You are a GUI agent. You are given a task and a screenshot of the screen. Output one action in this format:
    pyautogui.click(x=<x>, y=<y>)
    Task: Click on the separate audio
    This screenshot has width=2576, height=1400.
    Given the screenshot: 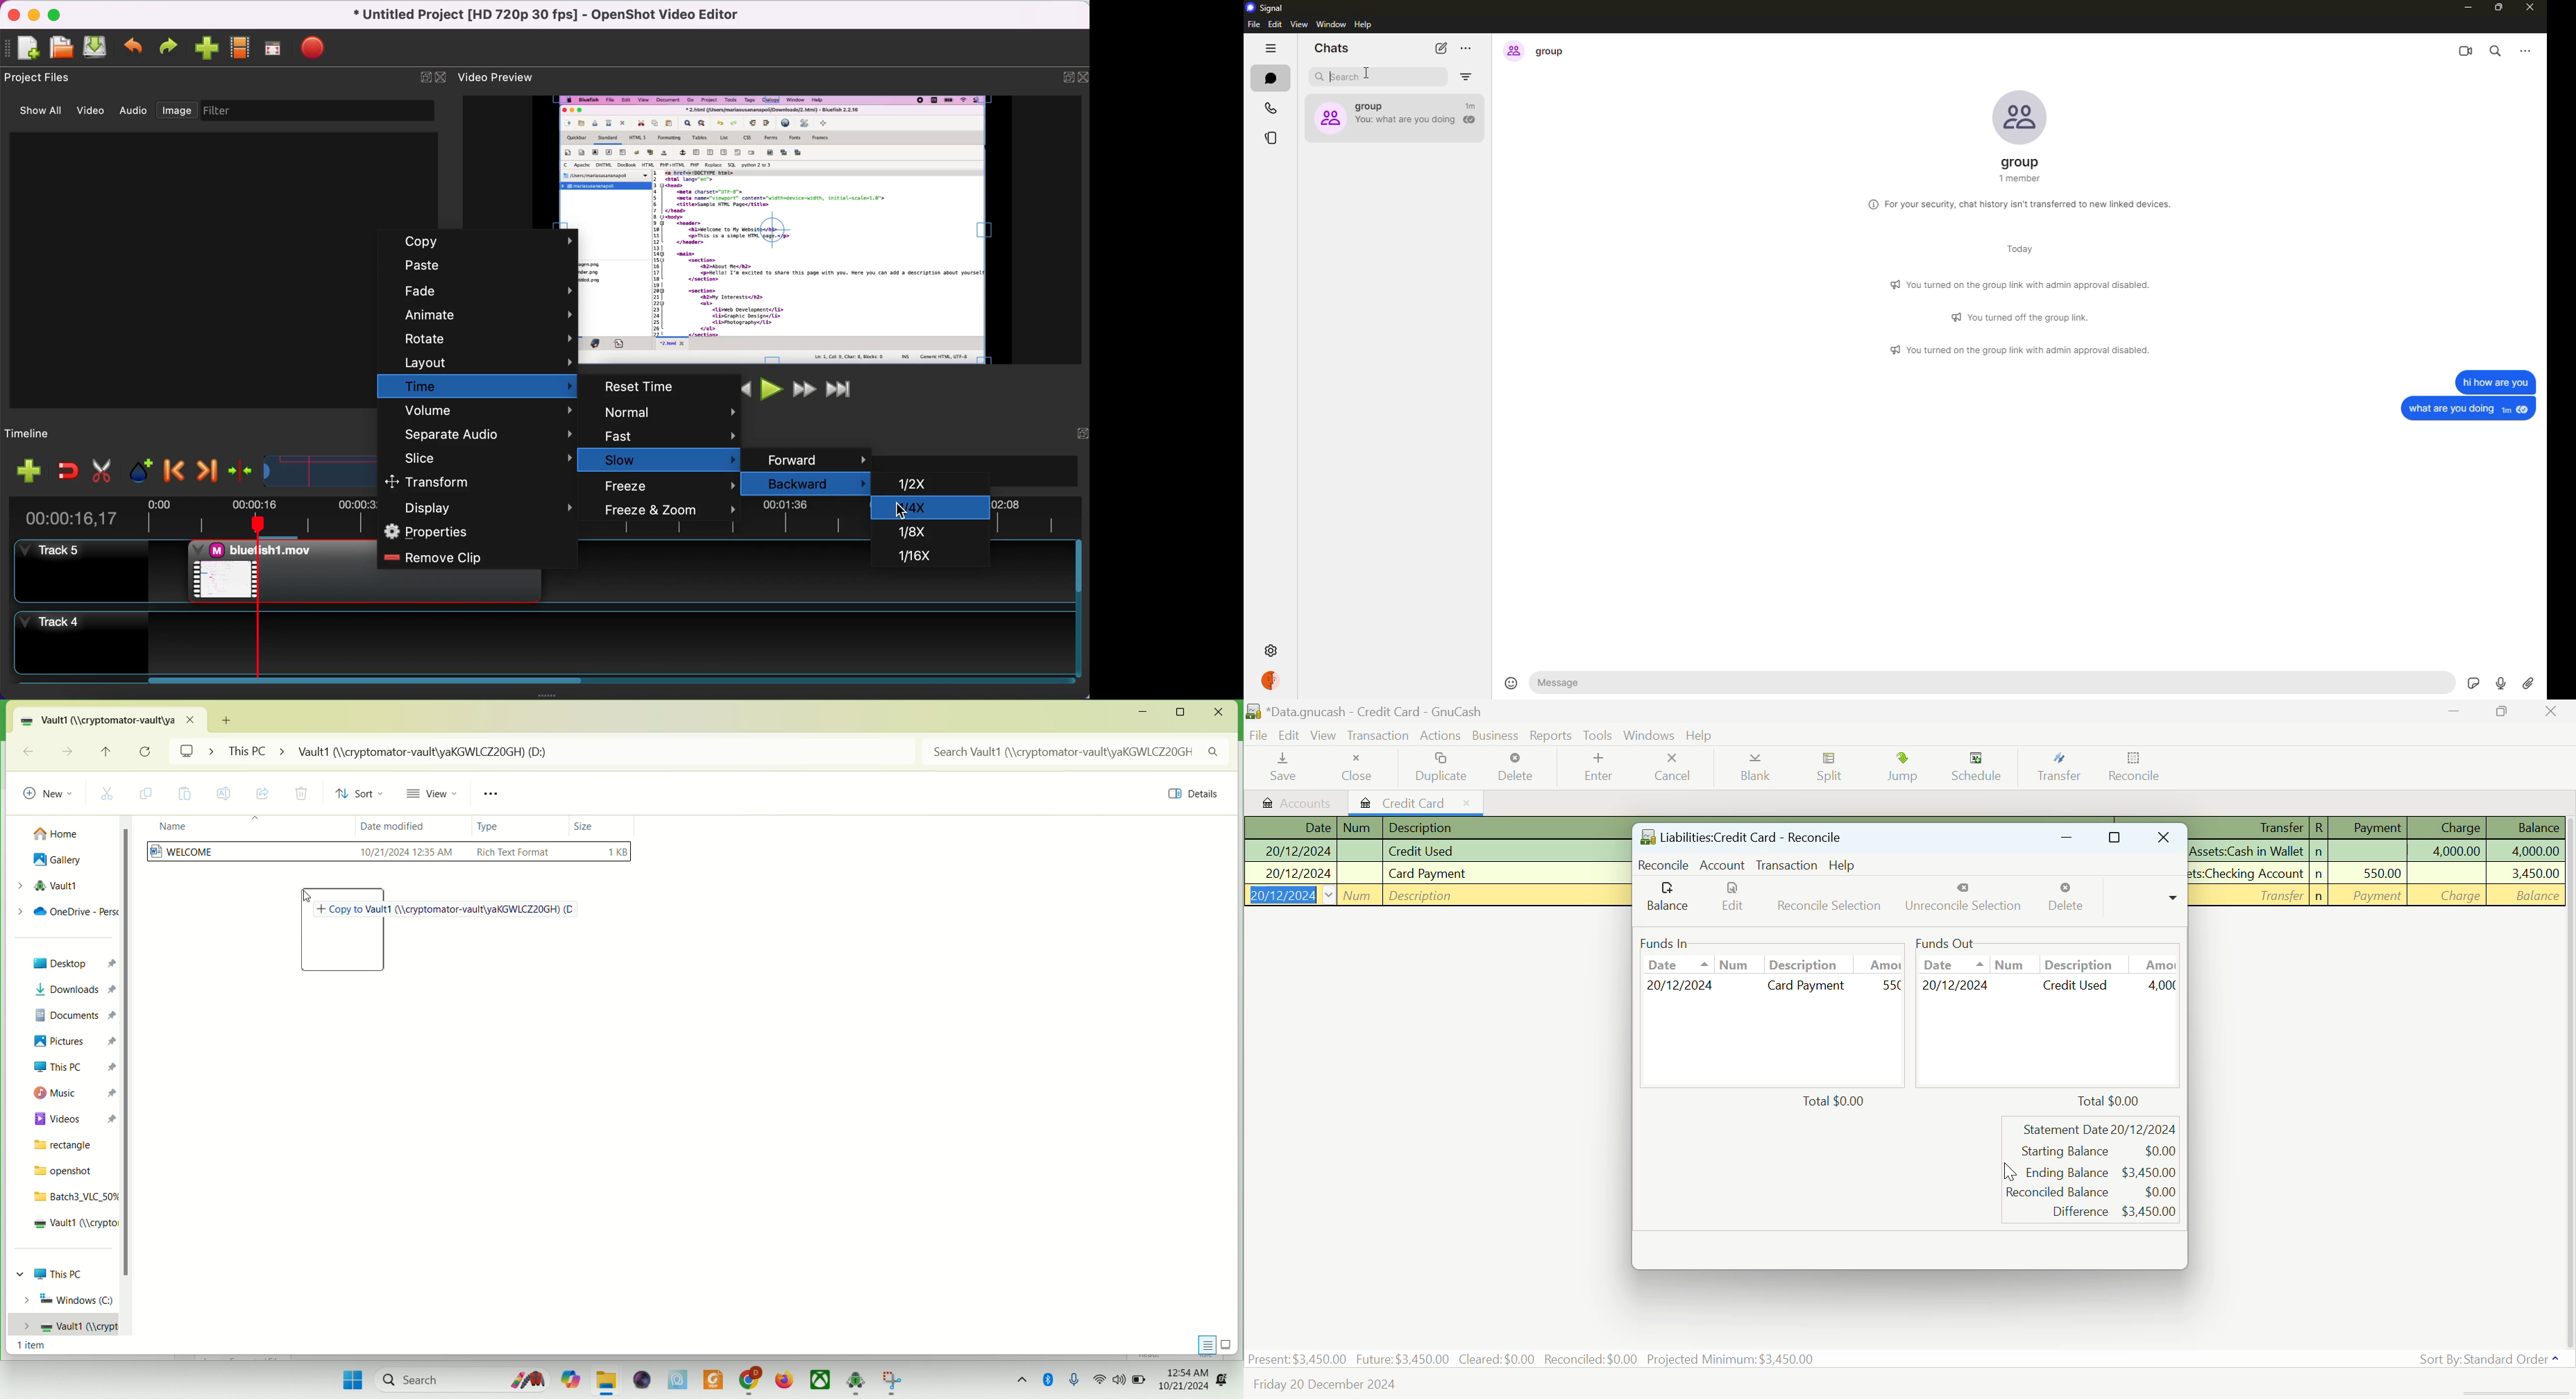 What is the action you would take?
    pyautogui.click(x=480, y=431)
    